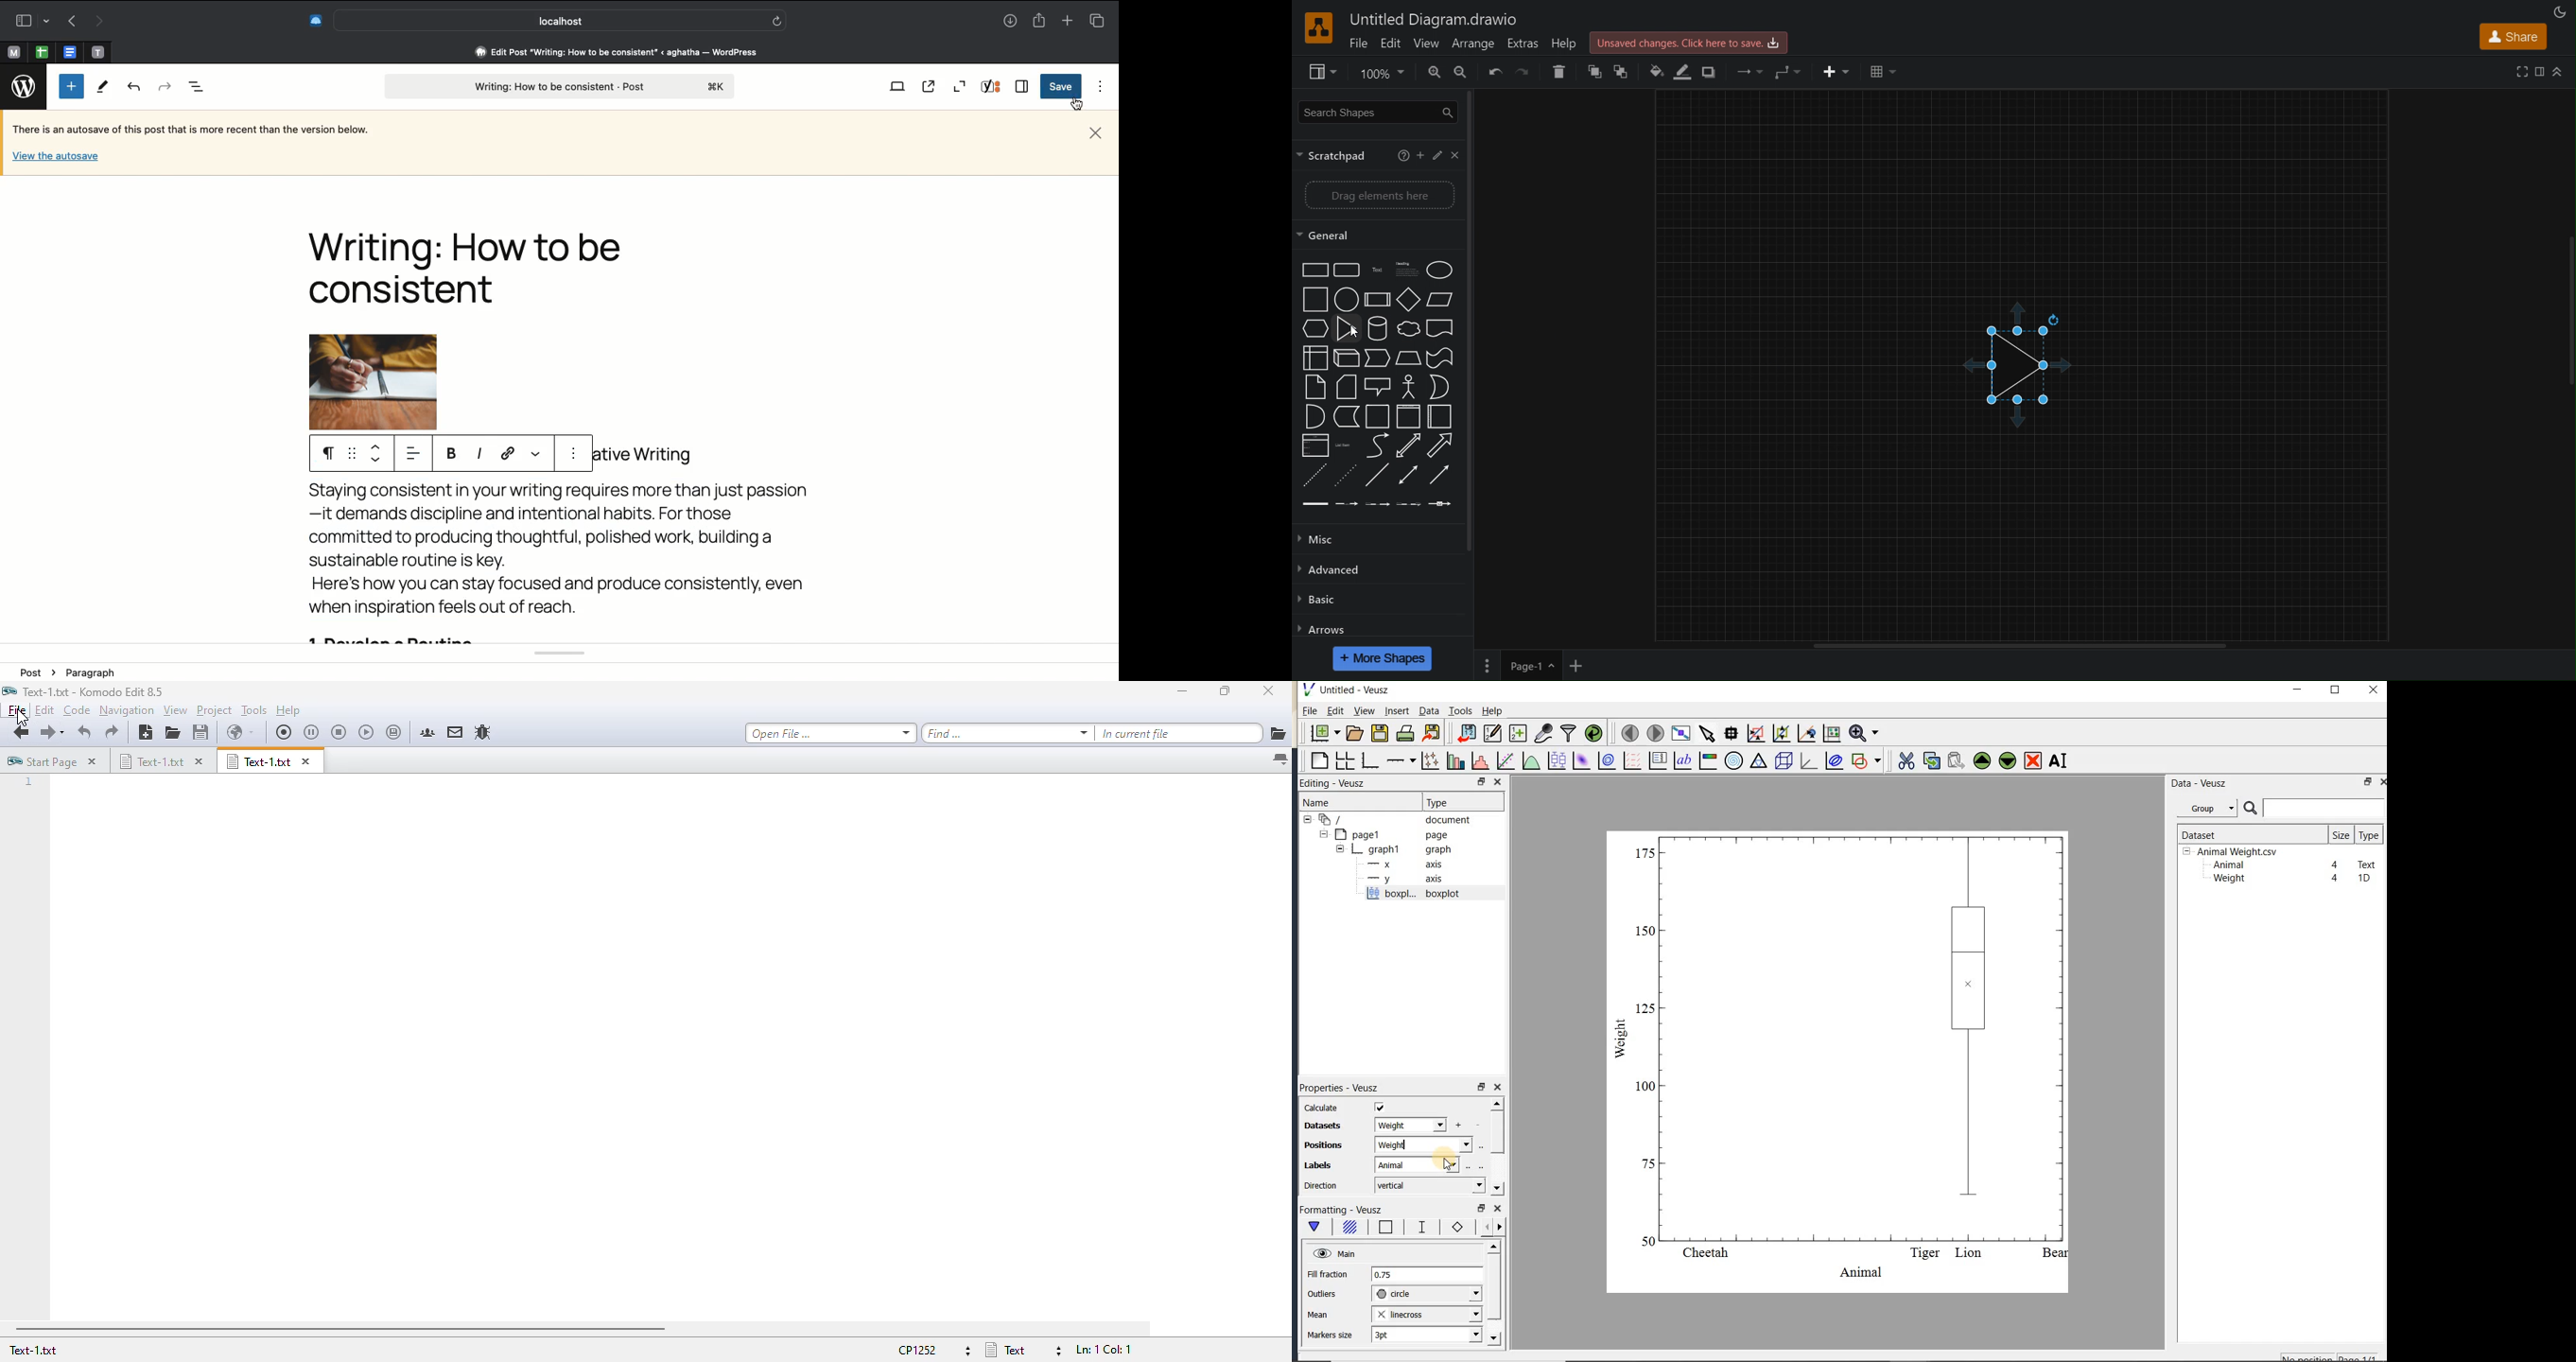 This screenshot has width=2576, height=1372. I want to click on Extensions, so click(315, 19).